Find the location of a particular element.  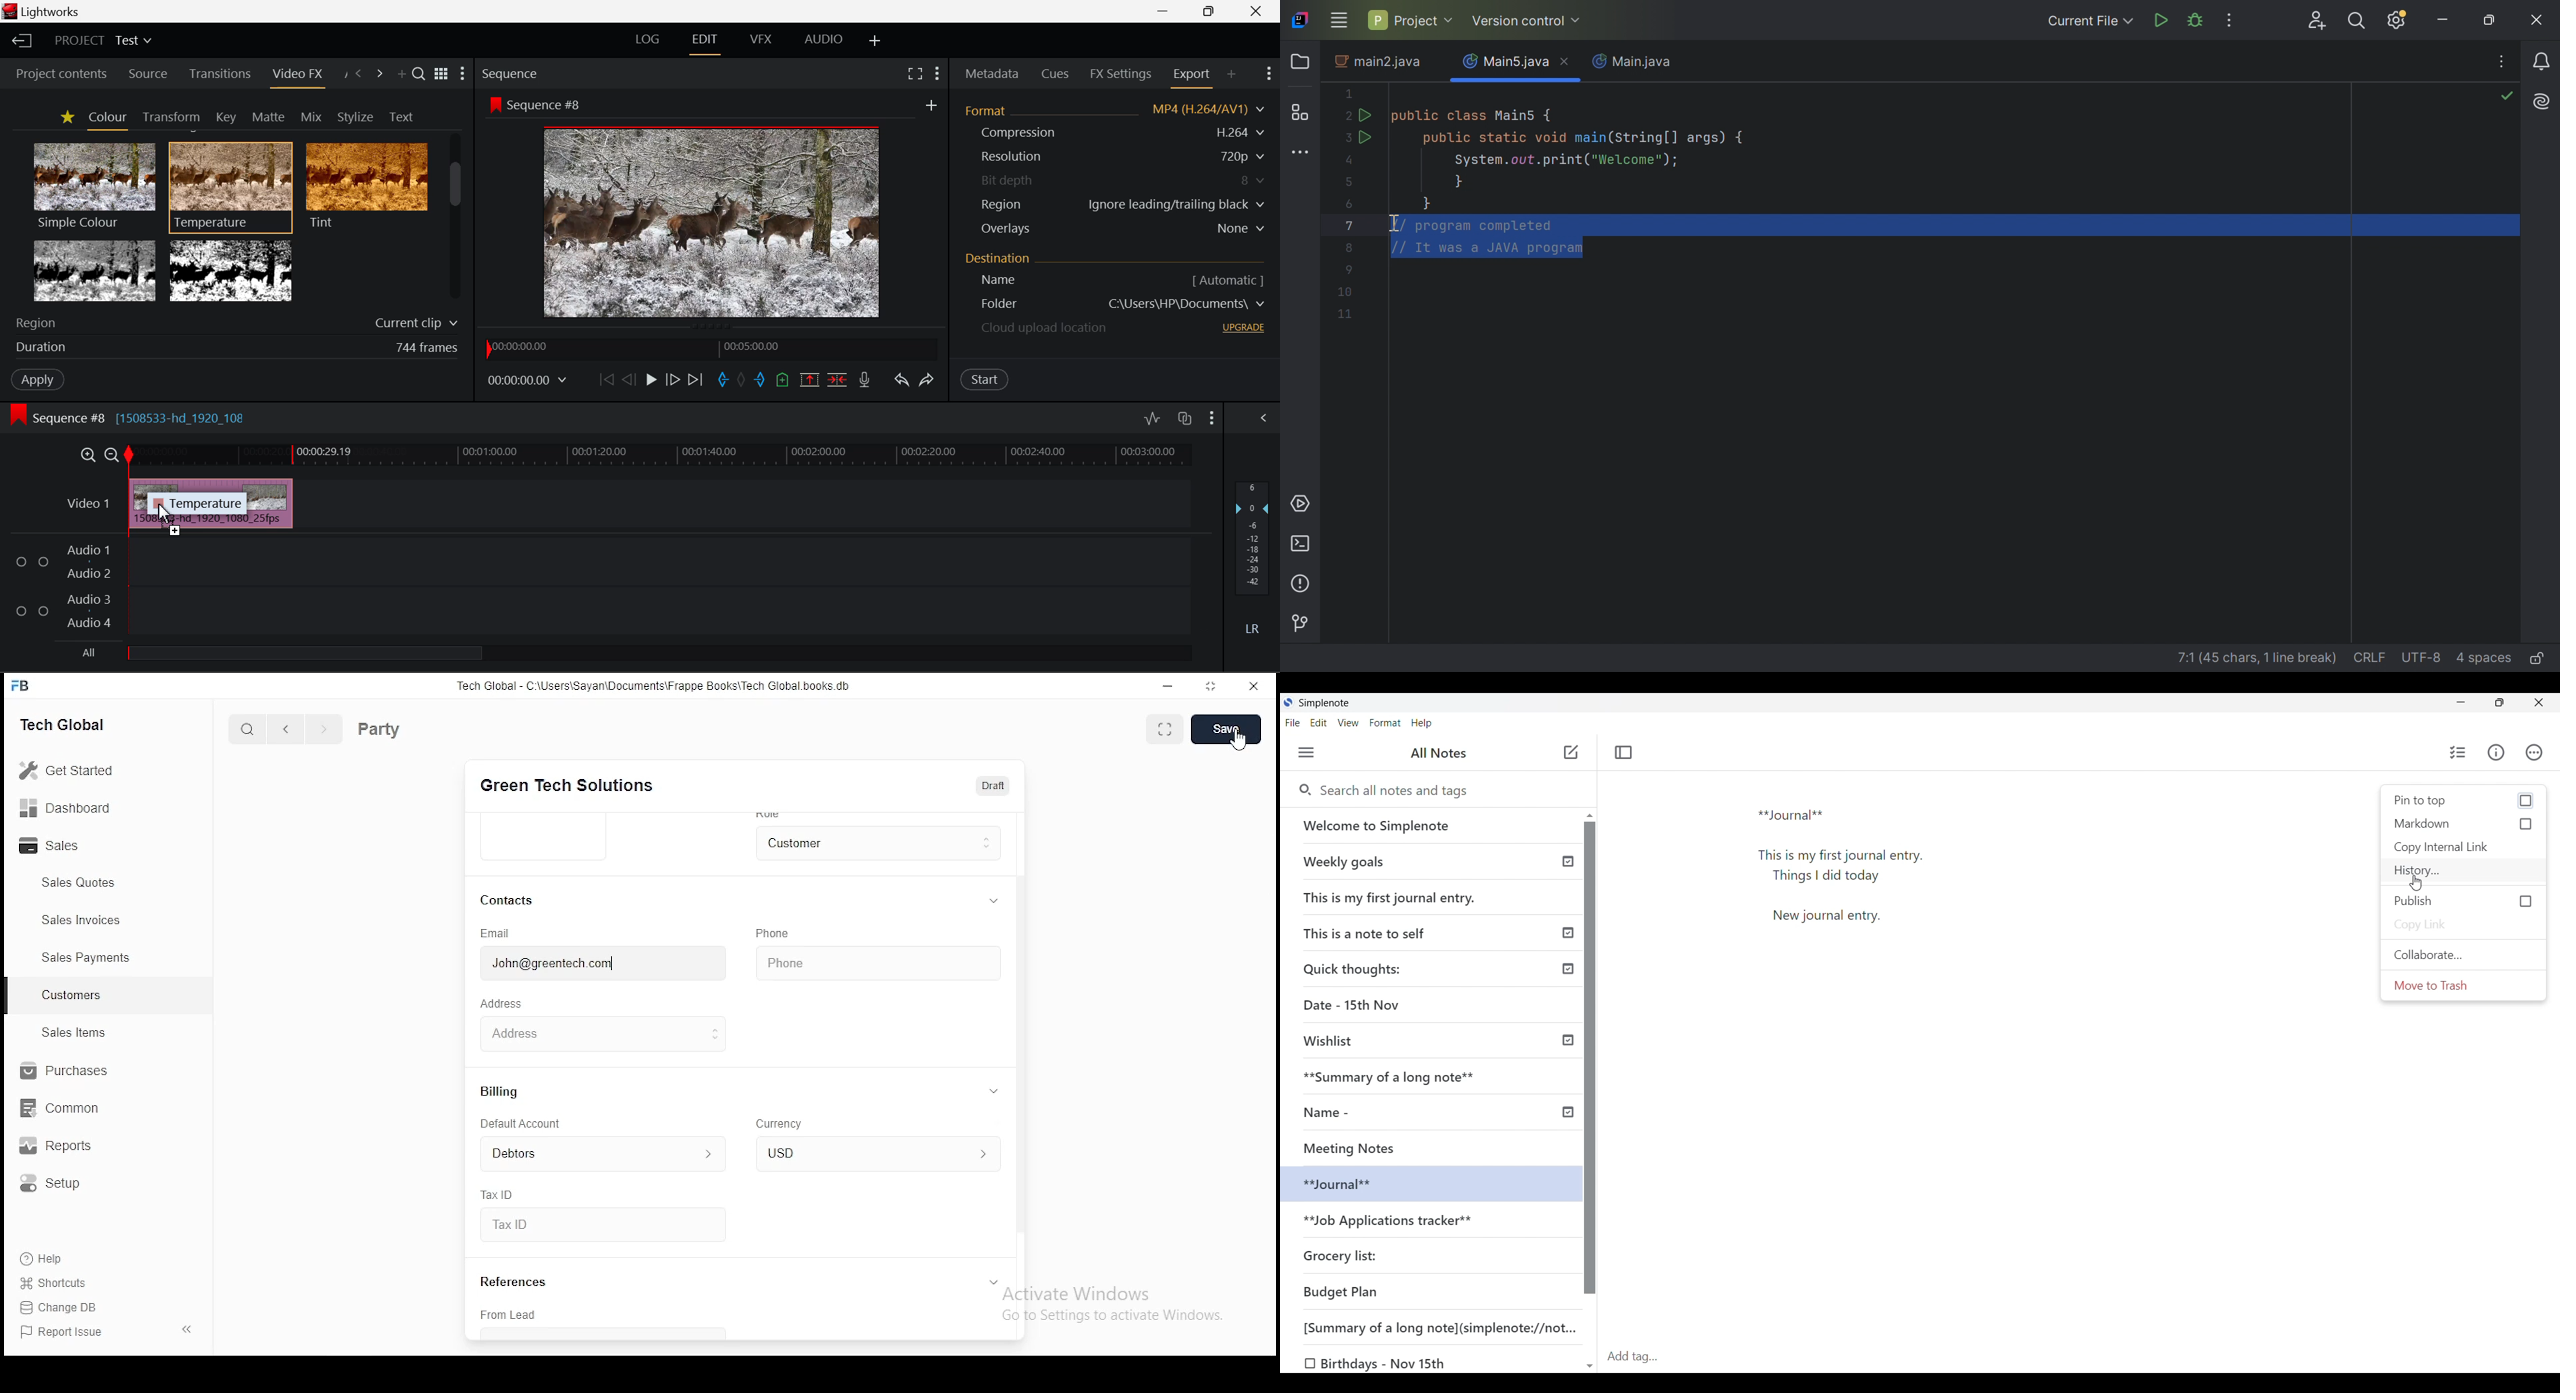

Tri-tone is located at coordinates (95, 270).